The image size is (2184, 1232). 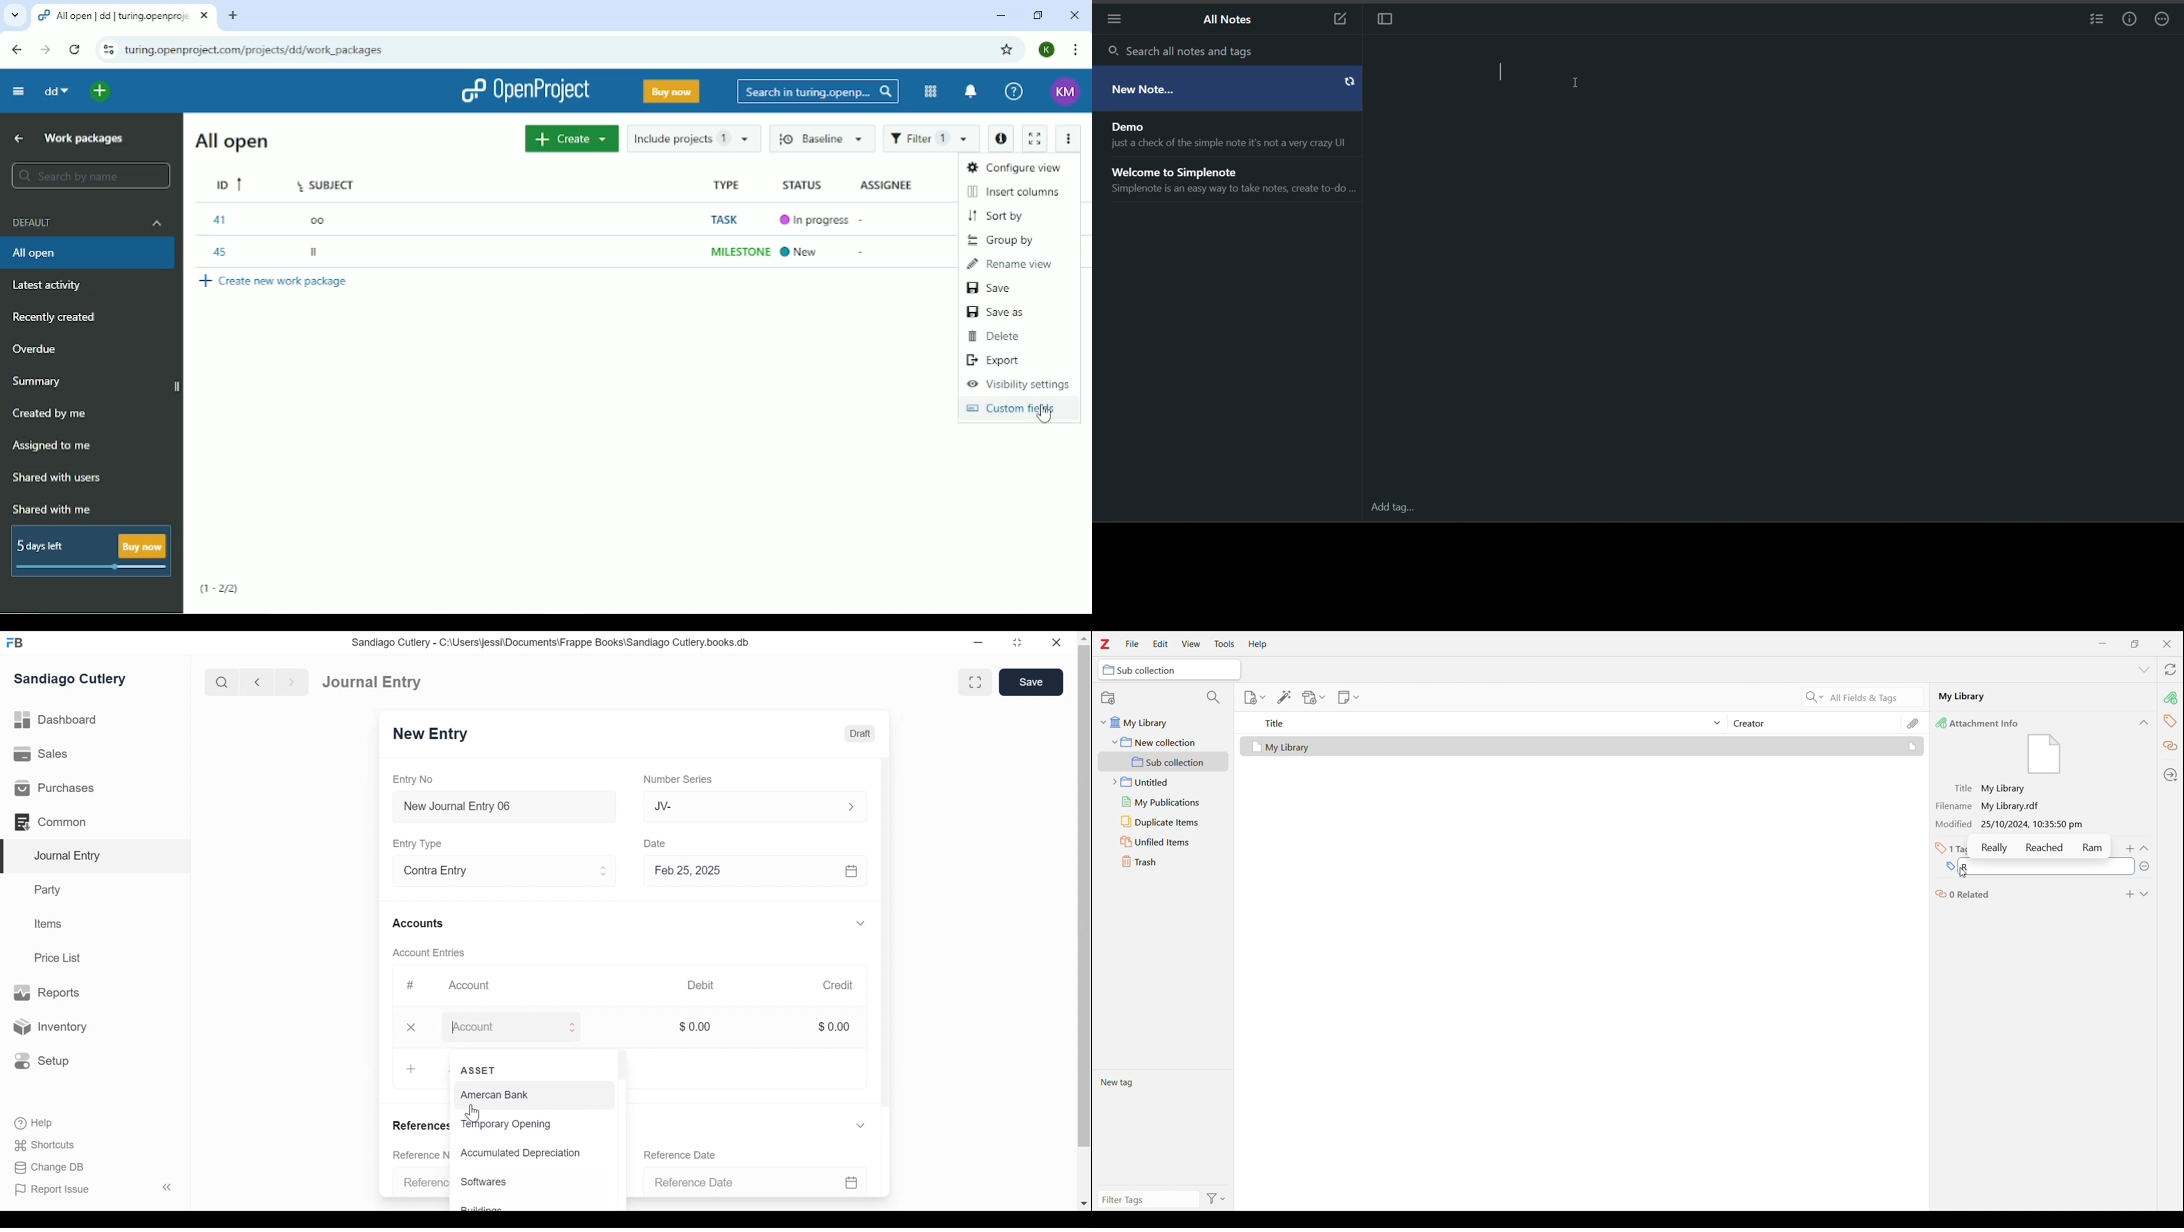 I want to click on Navigate back, so click(x=257, y=683).